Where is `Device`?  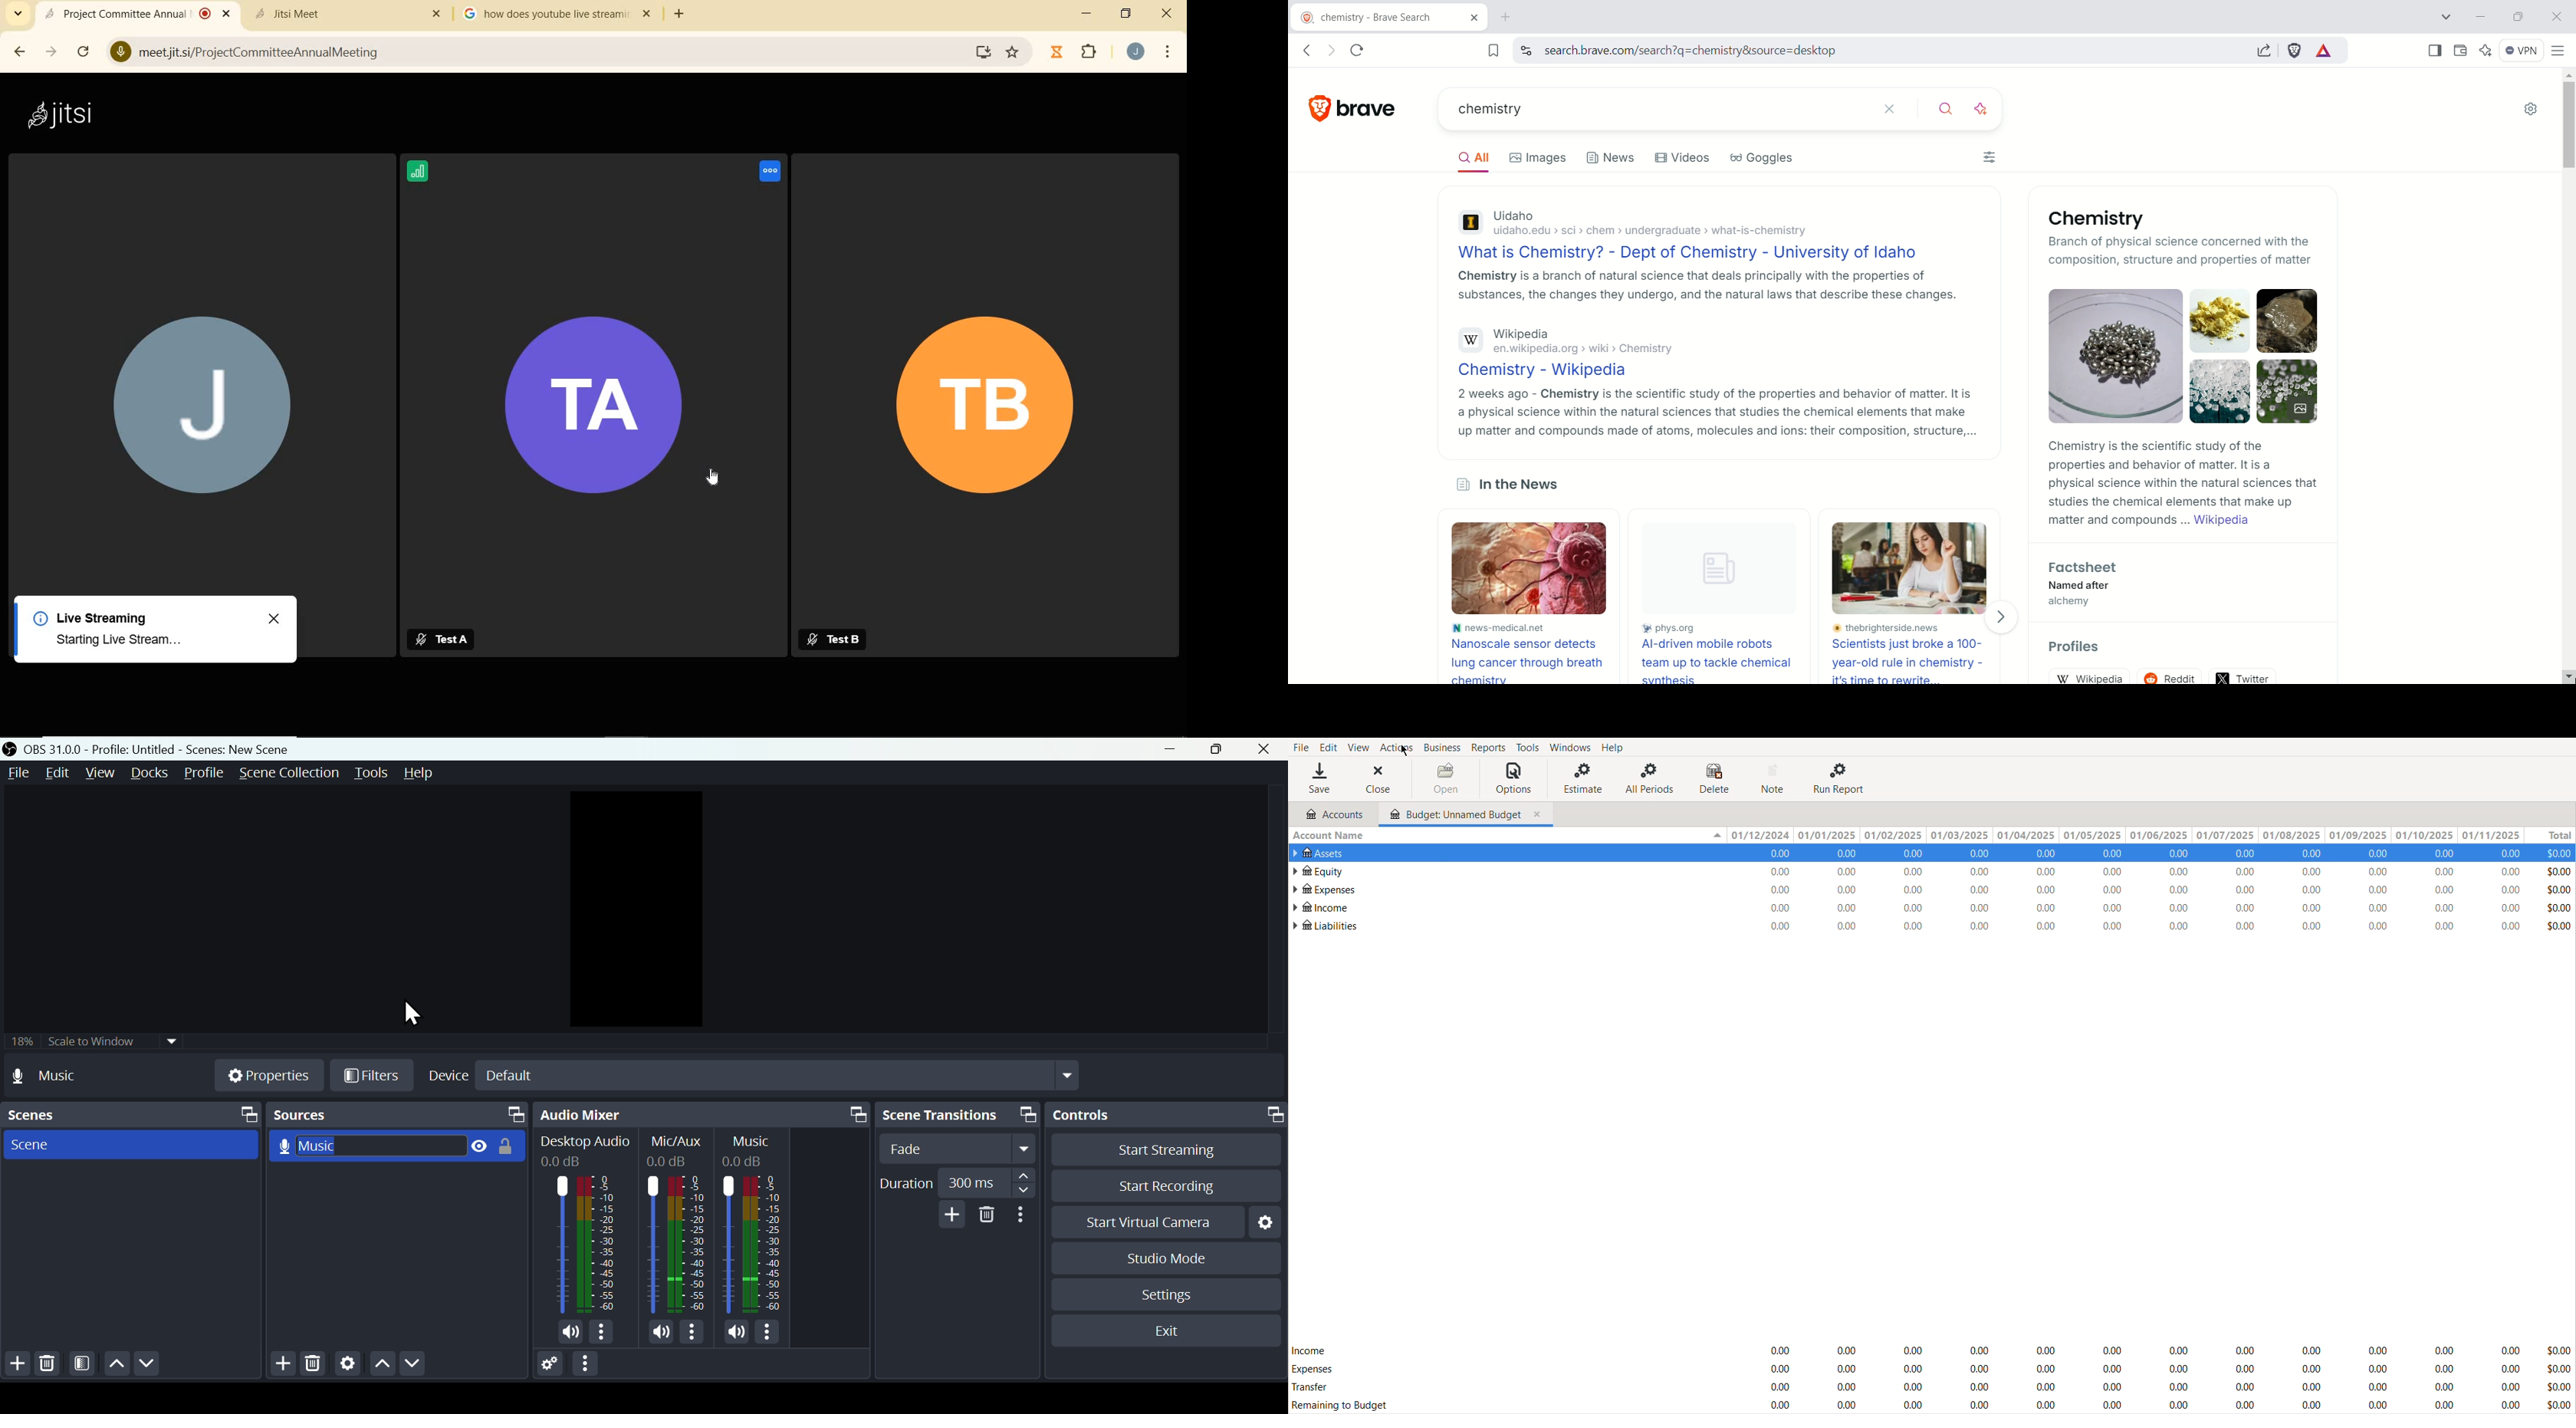
Device is located at coordinates (447, 1077).